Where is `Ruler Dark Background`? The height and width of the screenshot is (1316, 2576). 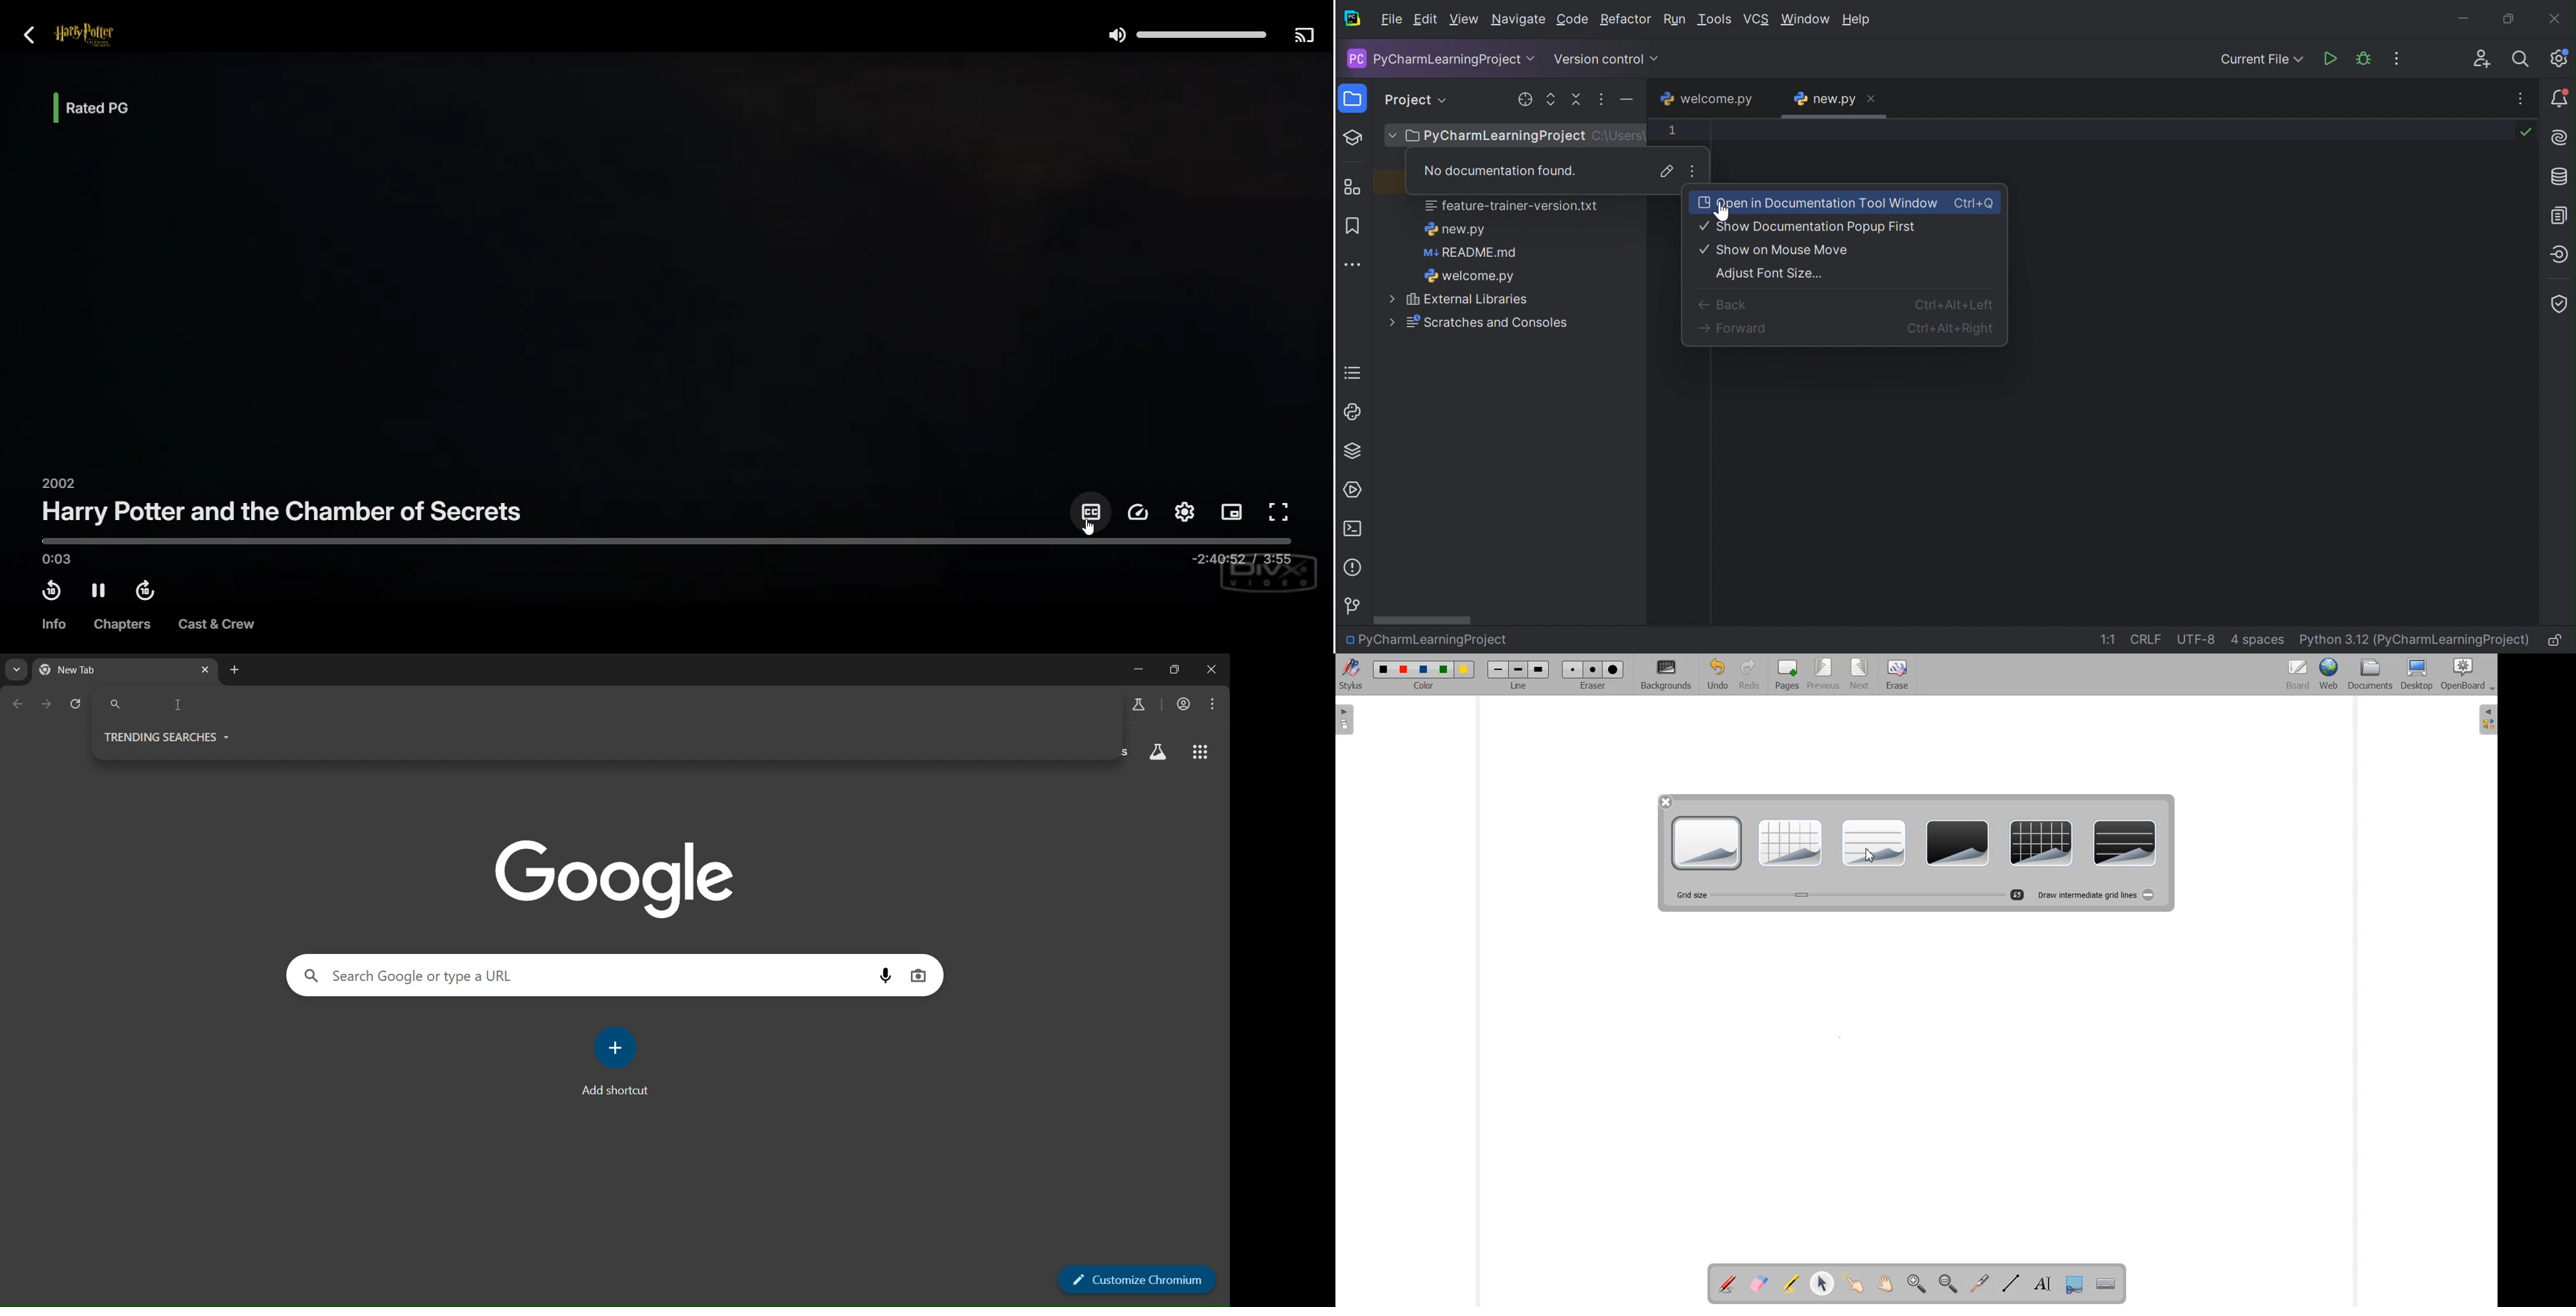 Ruler Dark Background is located at coordinates (2125, 844).